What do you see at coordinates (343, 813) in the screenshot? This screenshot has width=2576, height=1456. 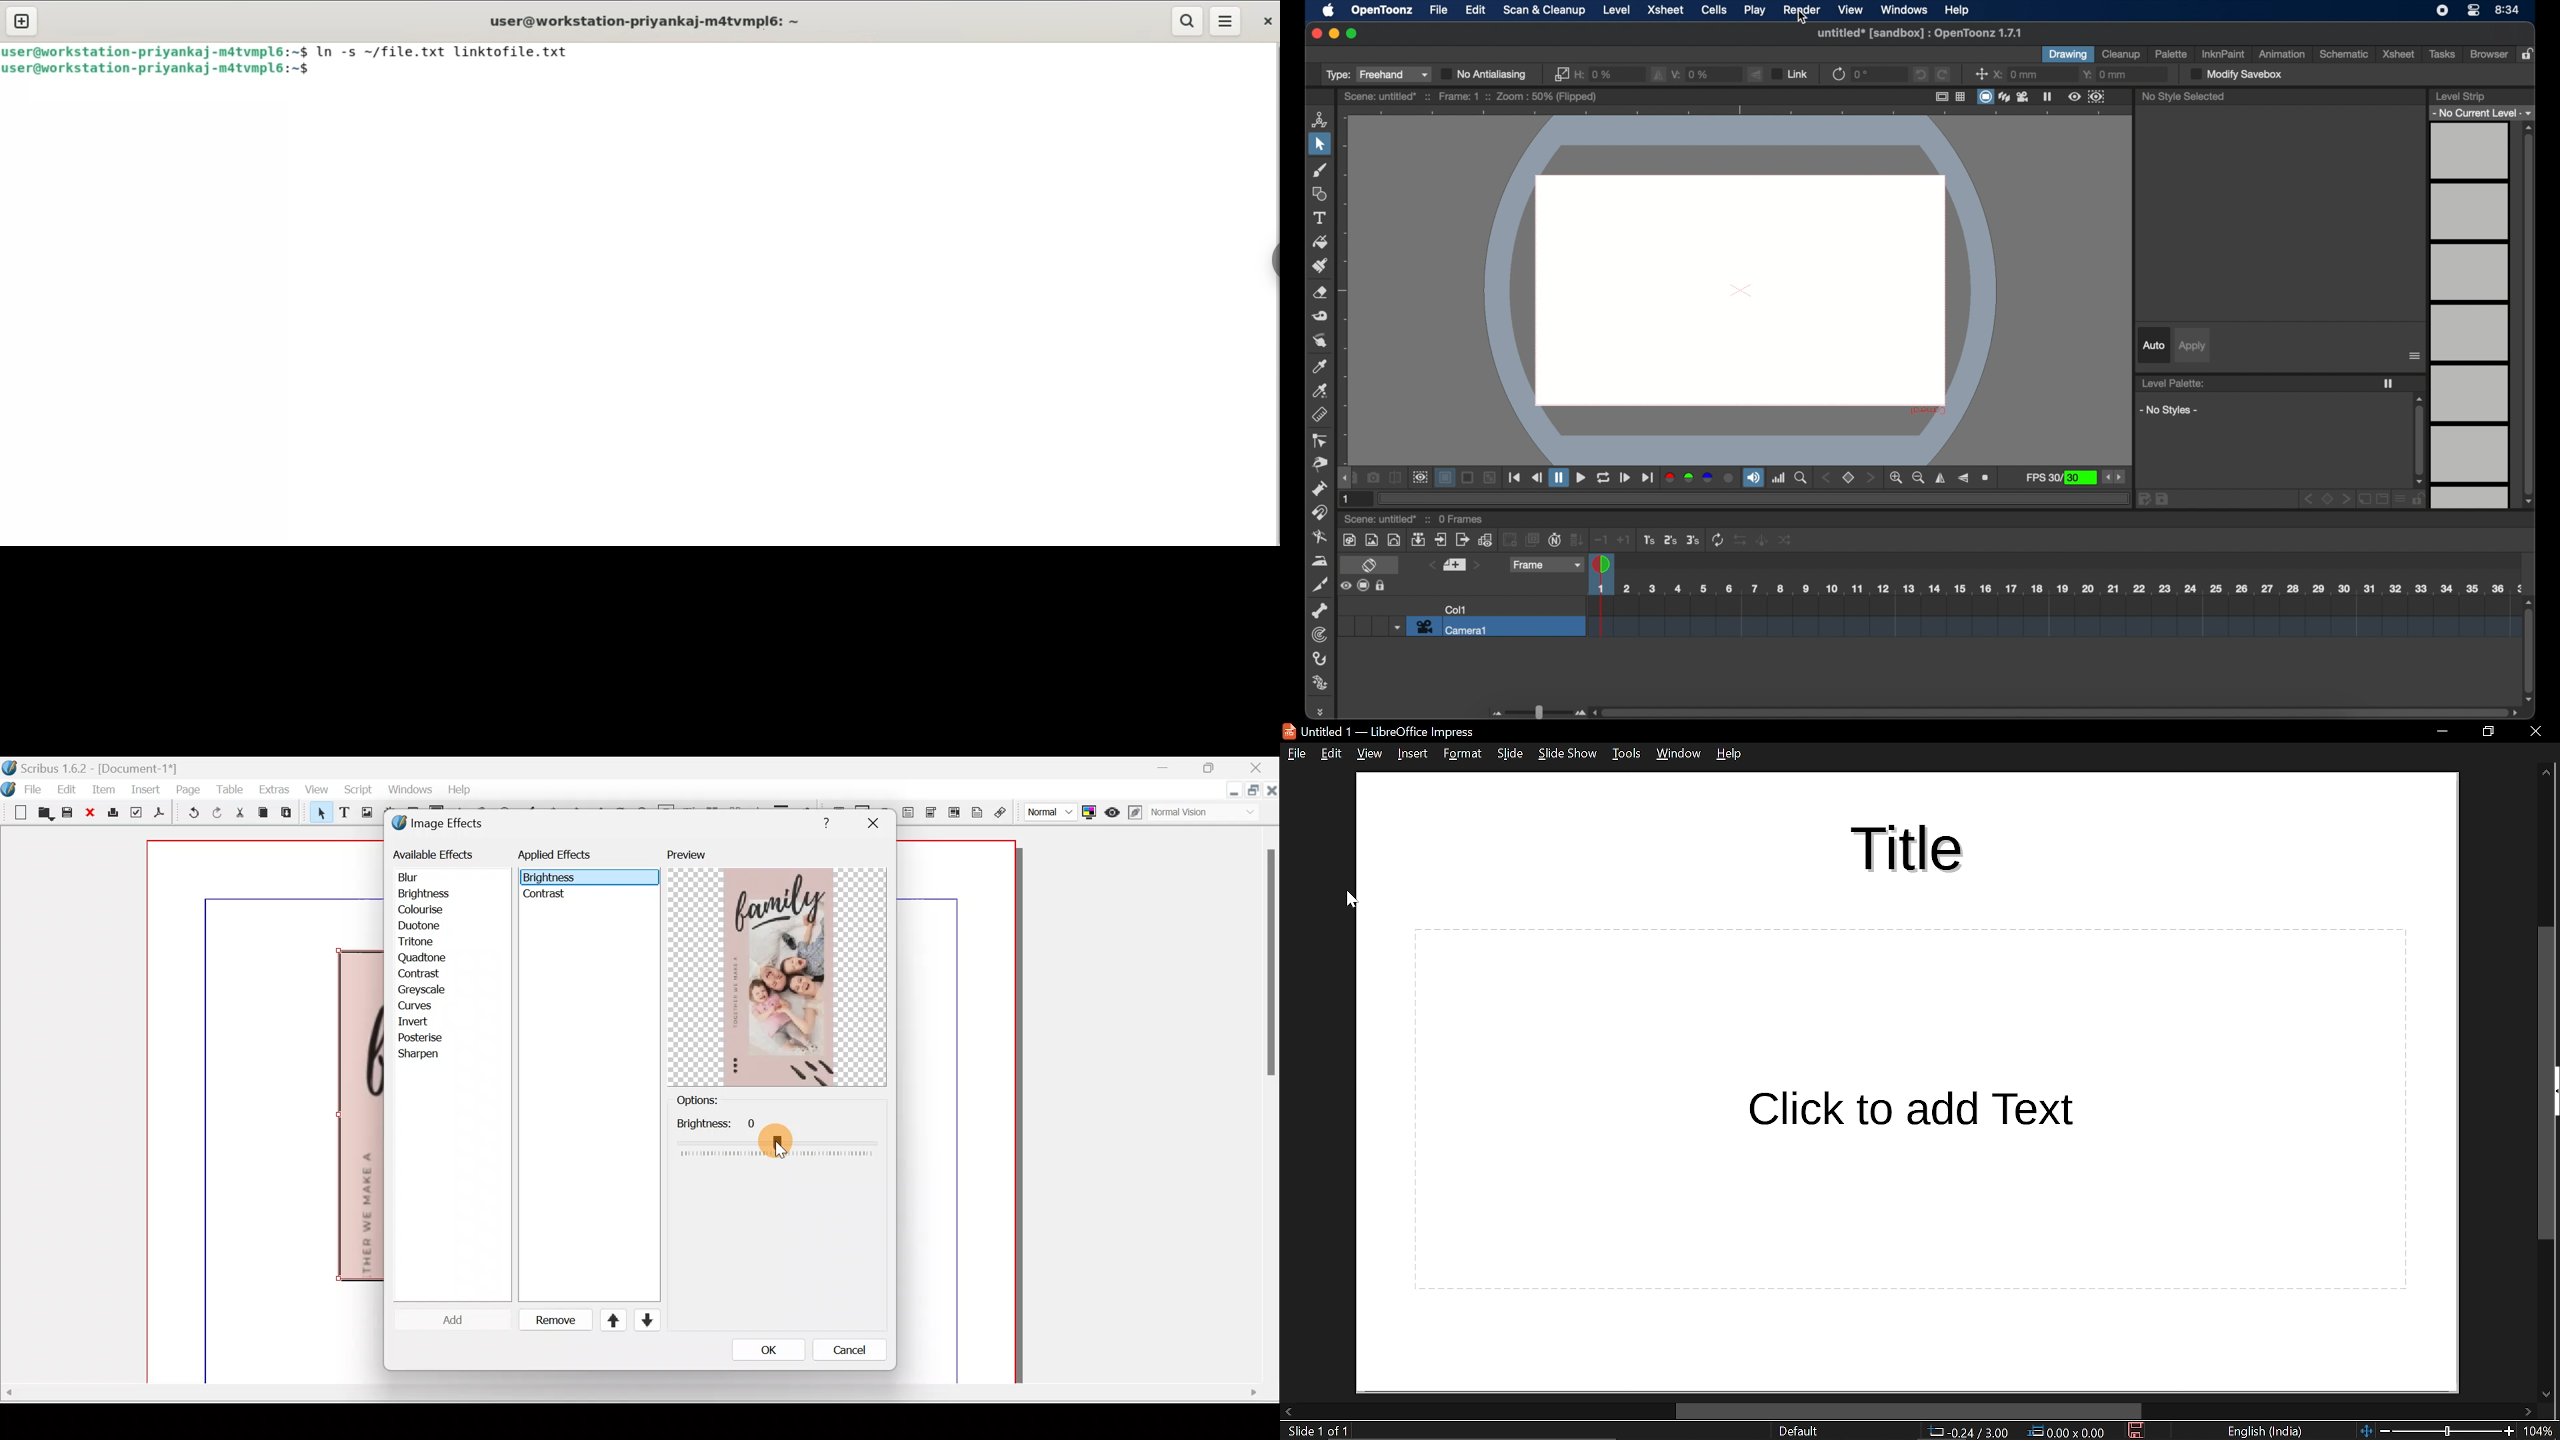 I see `Text frame` at bounding box center [343, 813].